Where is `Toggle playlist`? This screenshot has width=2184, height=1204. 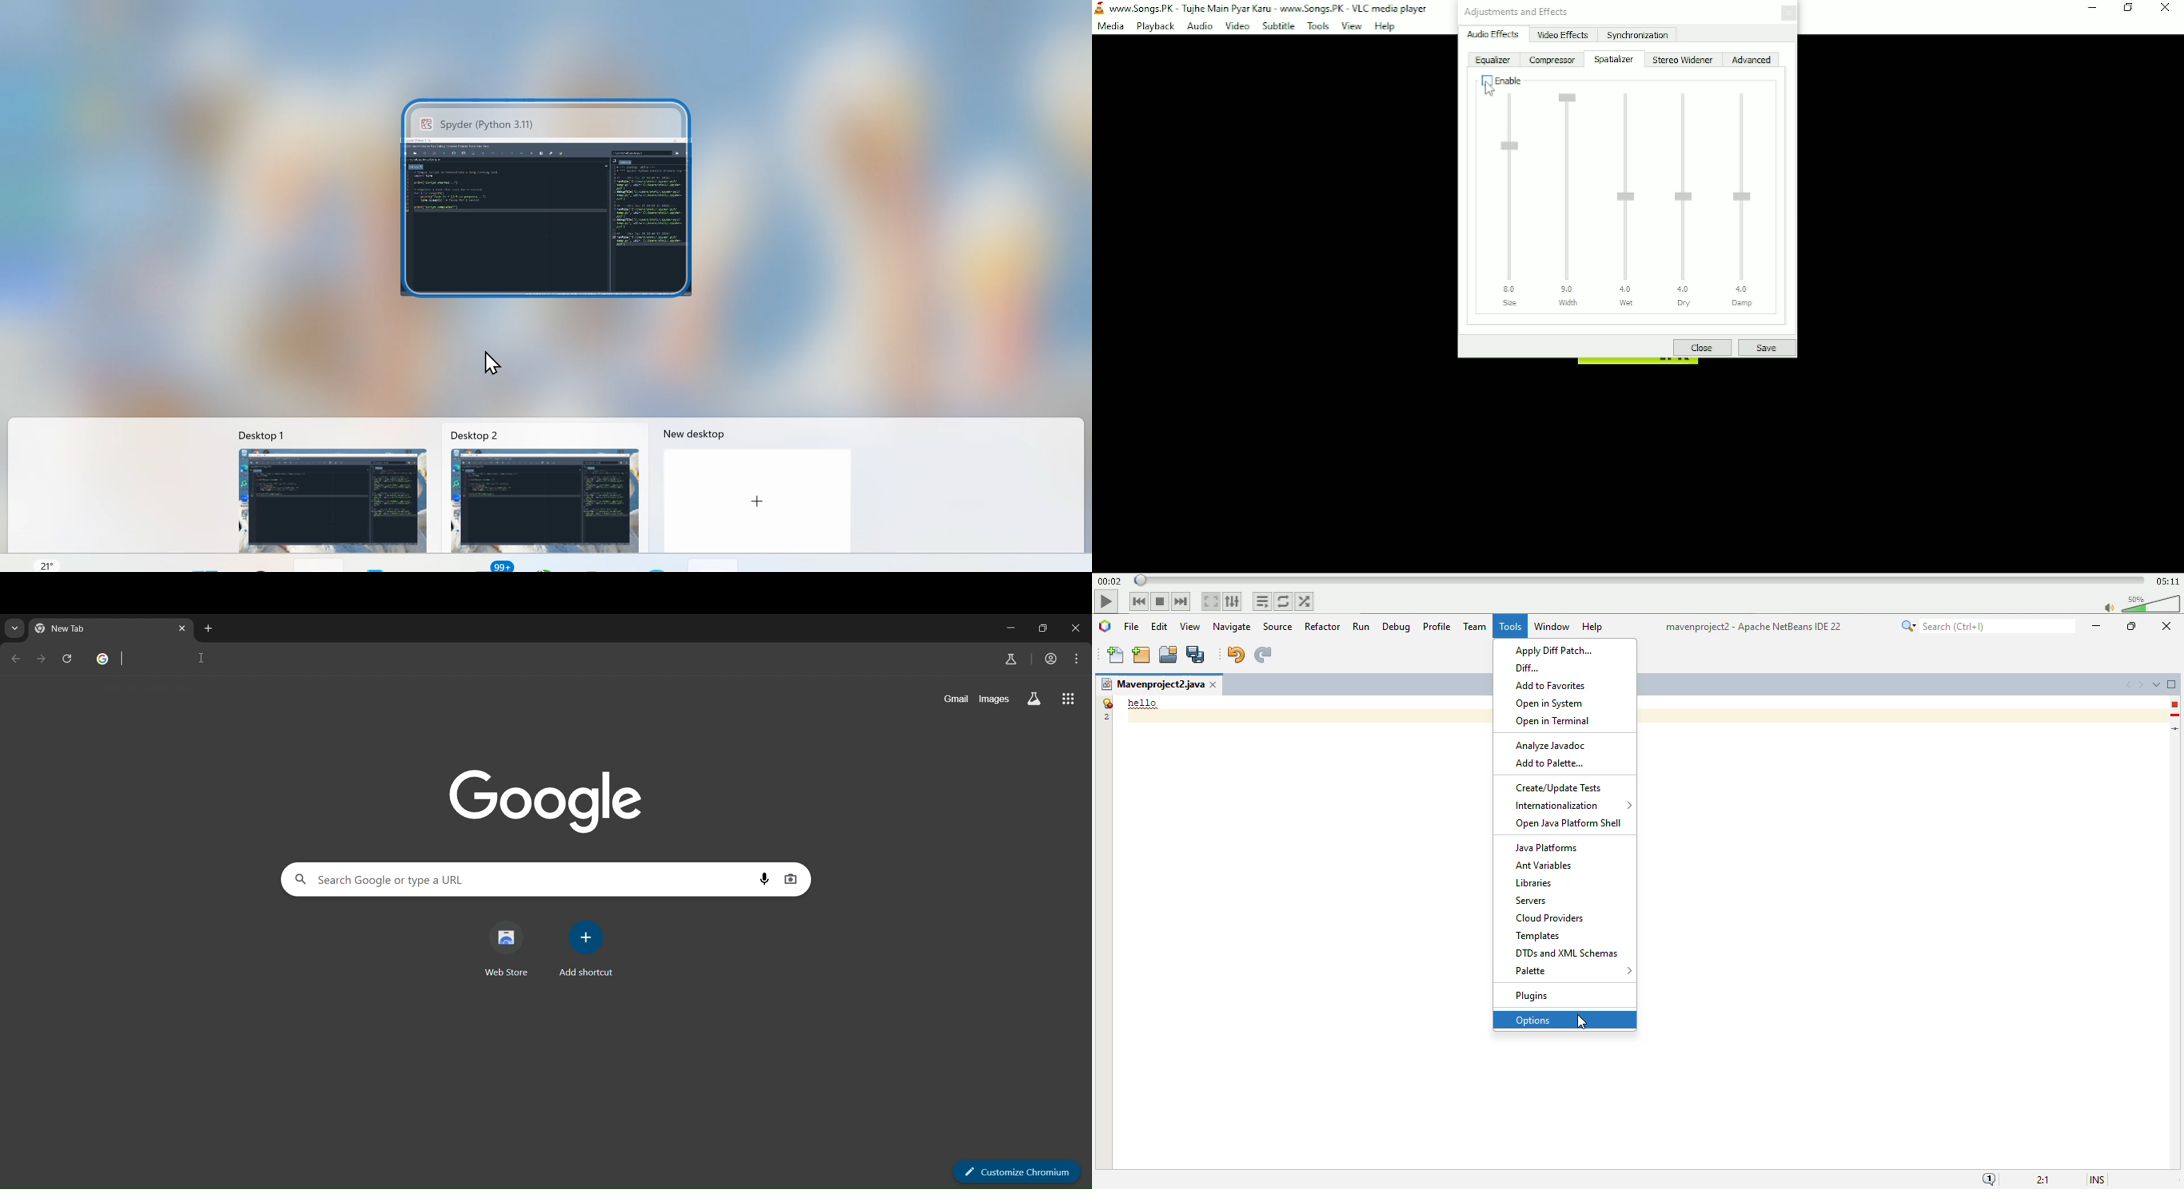
Toggle playlist is located at coordinates (1262, 602).